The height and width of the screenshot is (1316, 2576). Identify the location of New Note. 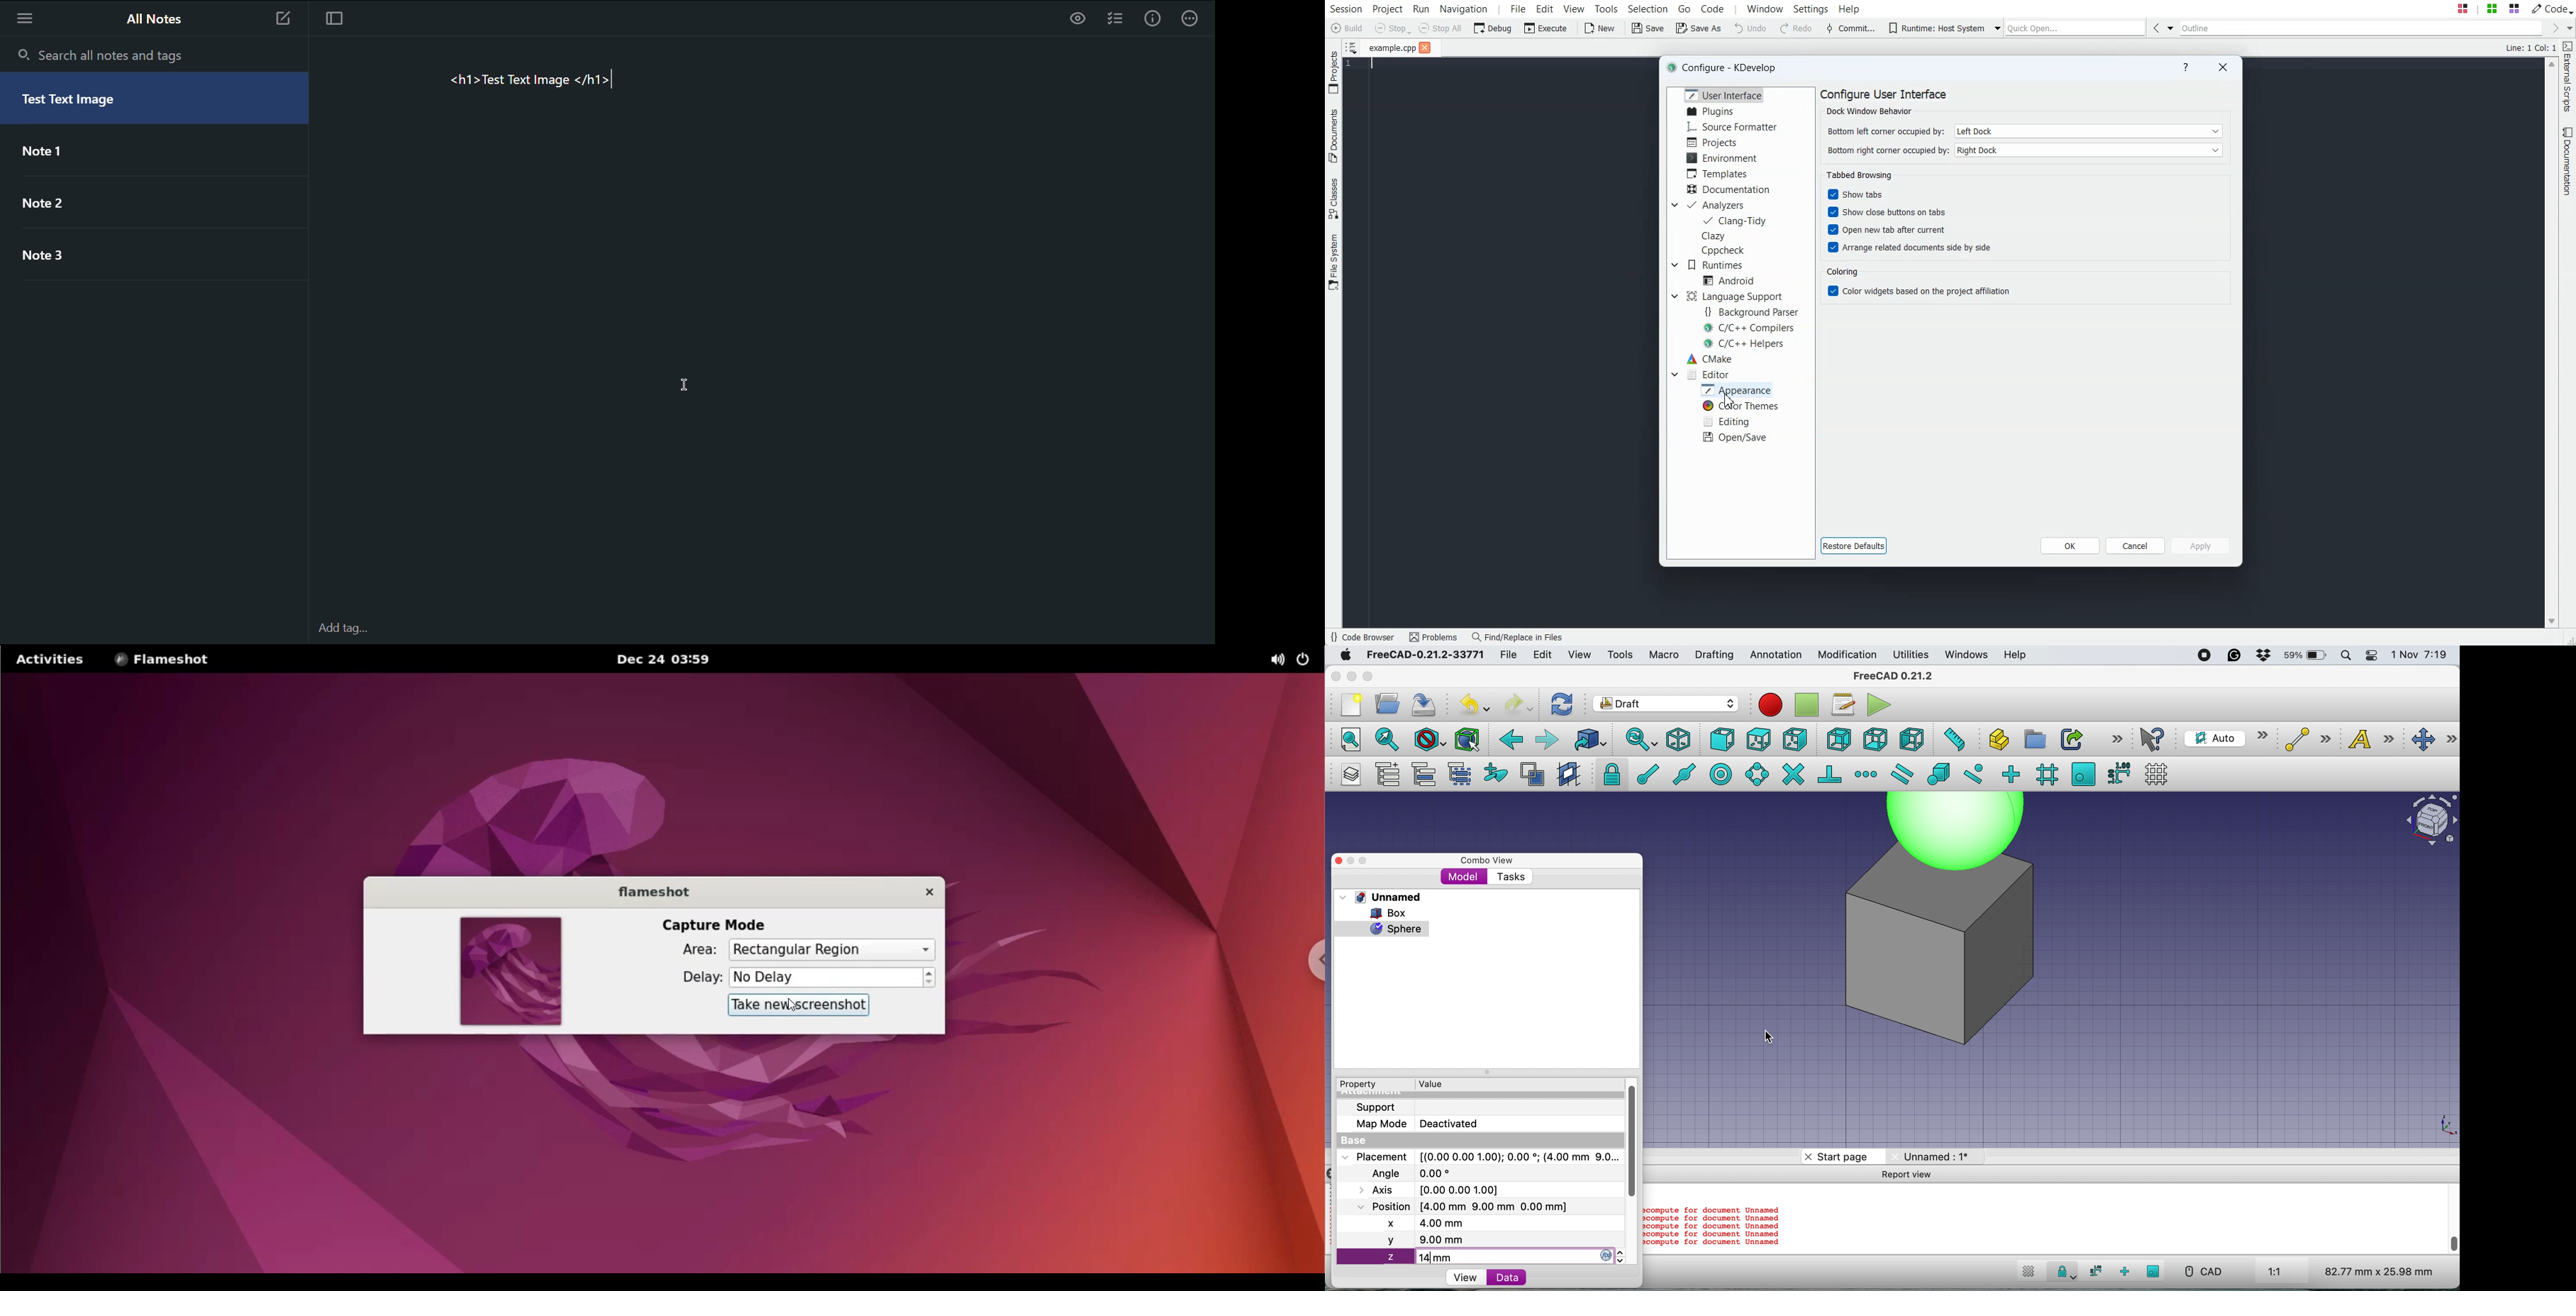
(283, 18).